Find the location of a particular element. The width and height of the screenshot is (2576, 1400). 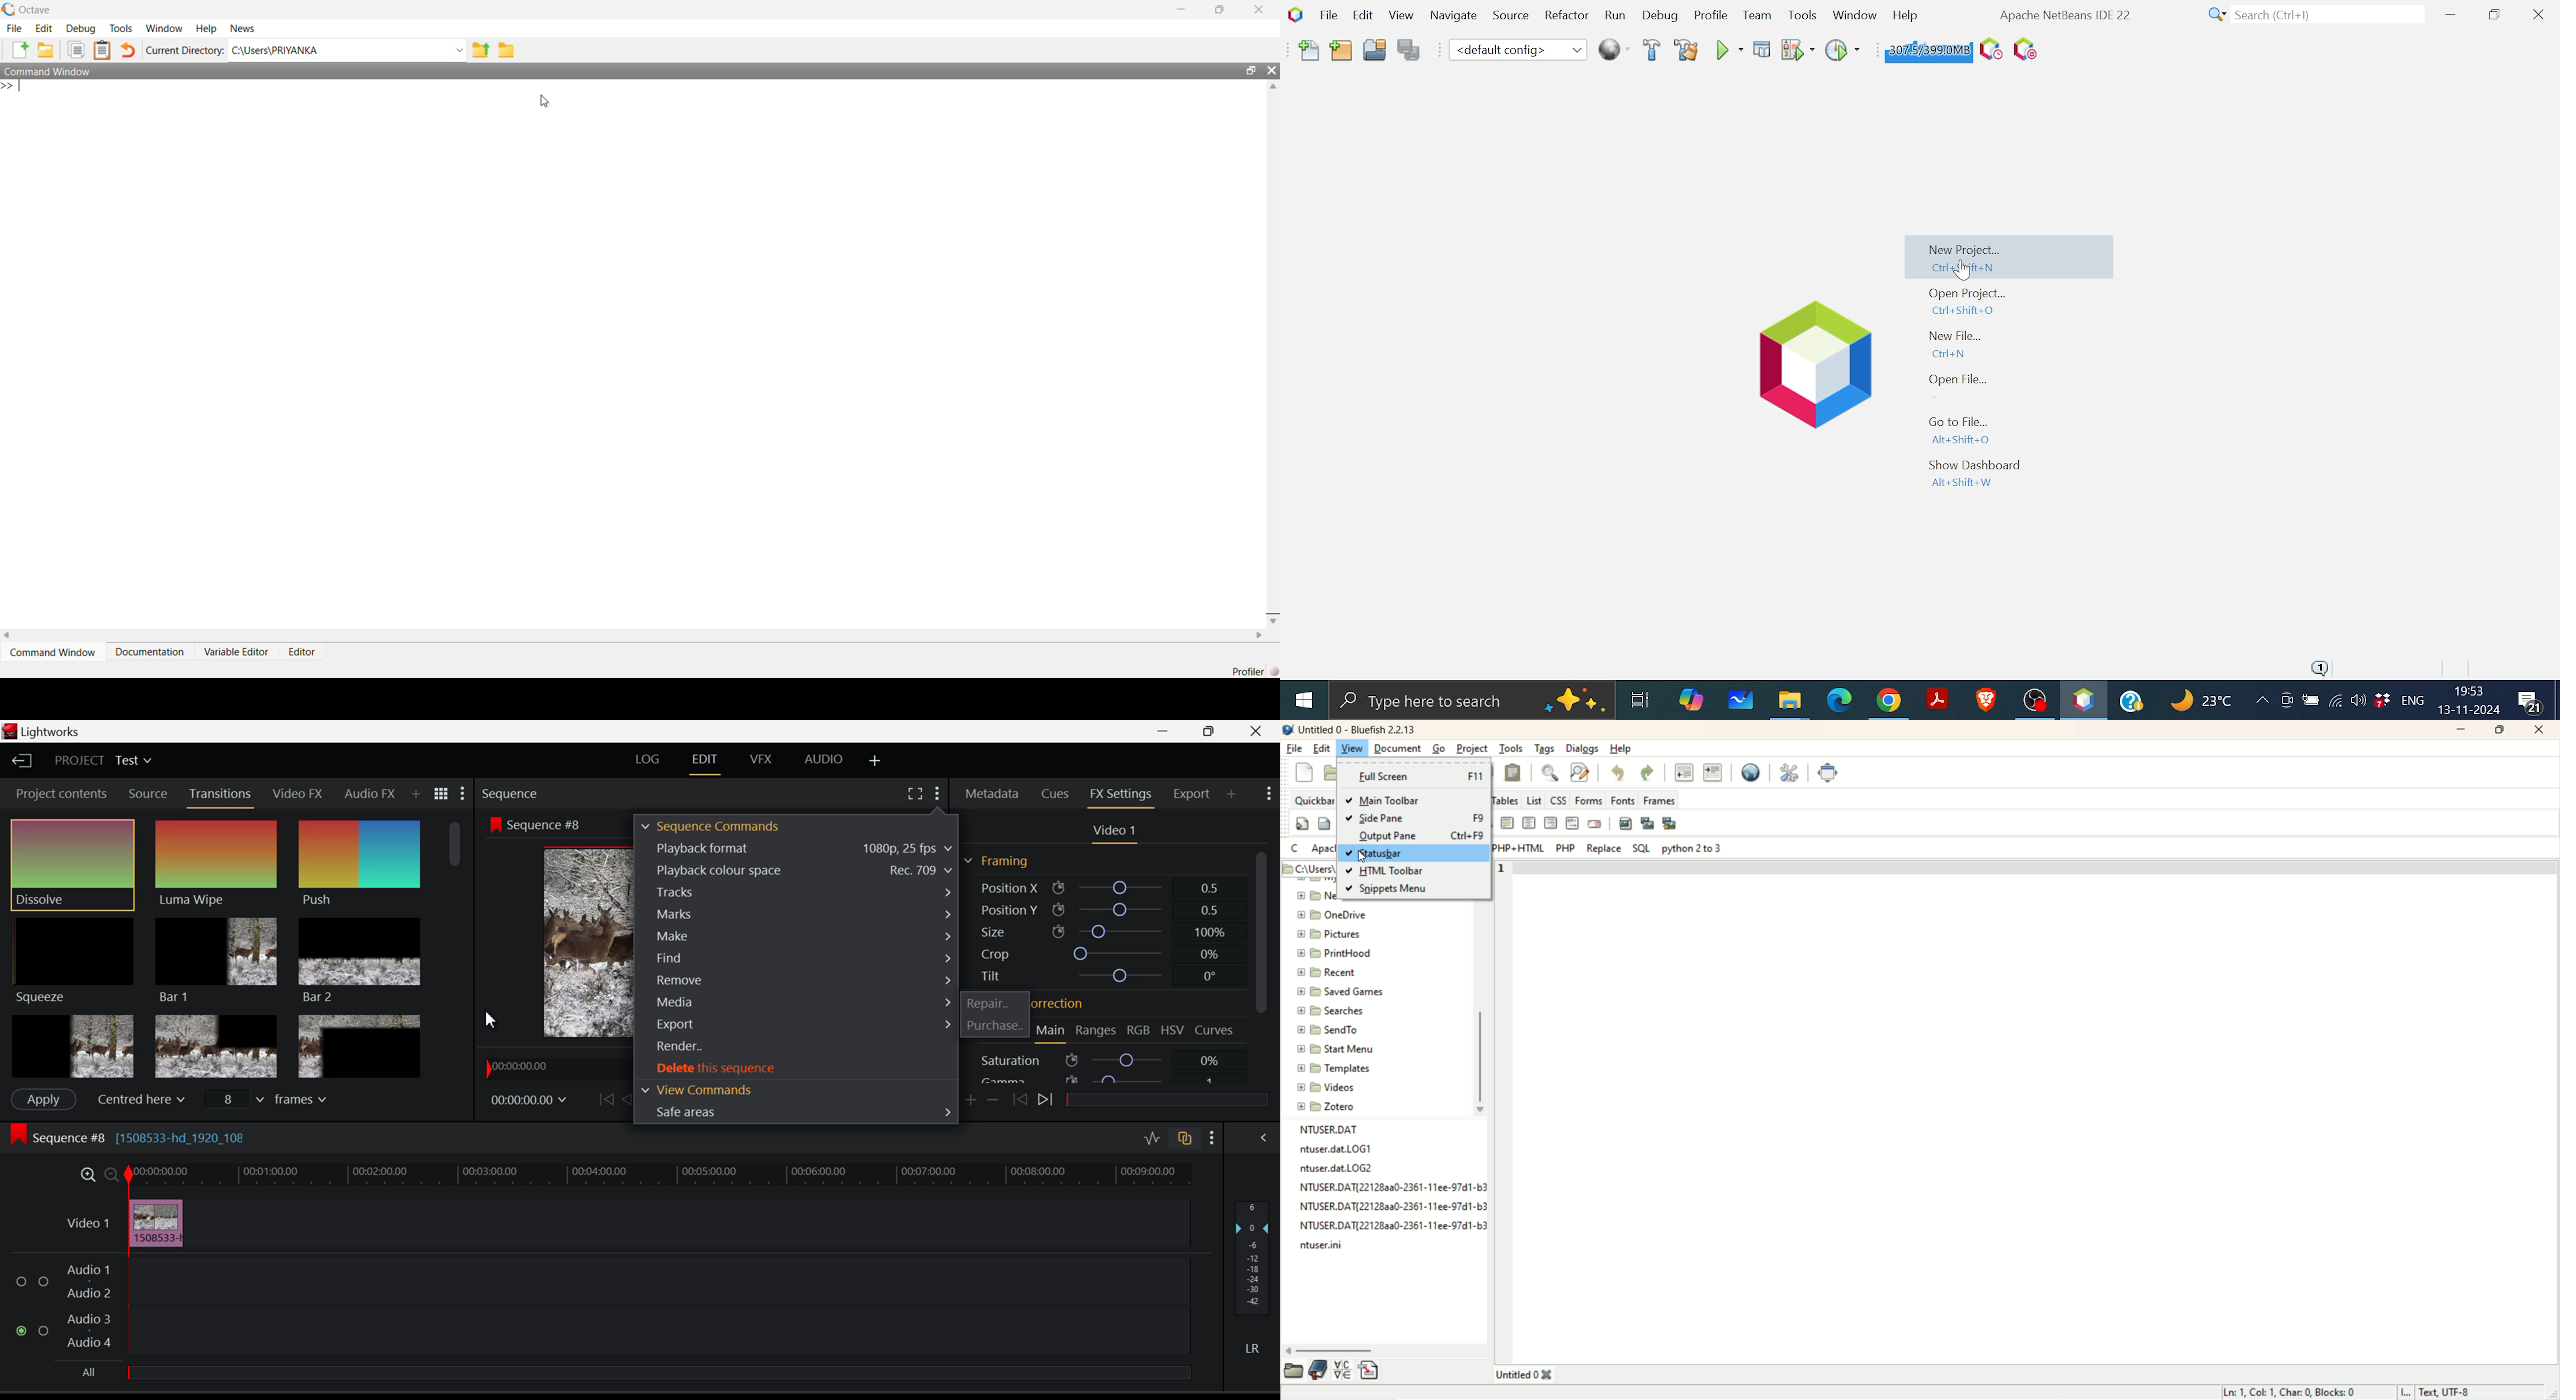

indent is located at coordinates (1713, 774).